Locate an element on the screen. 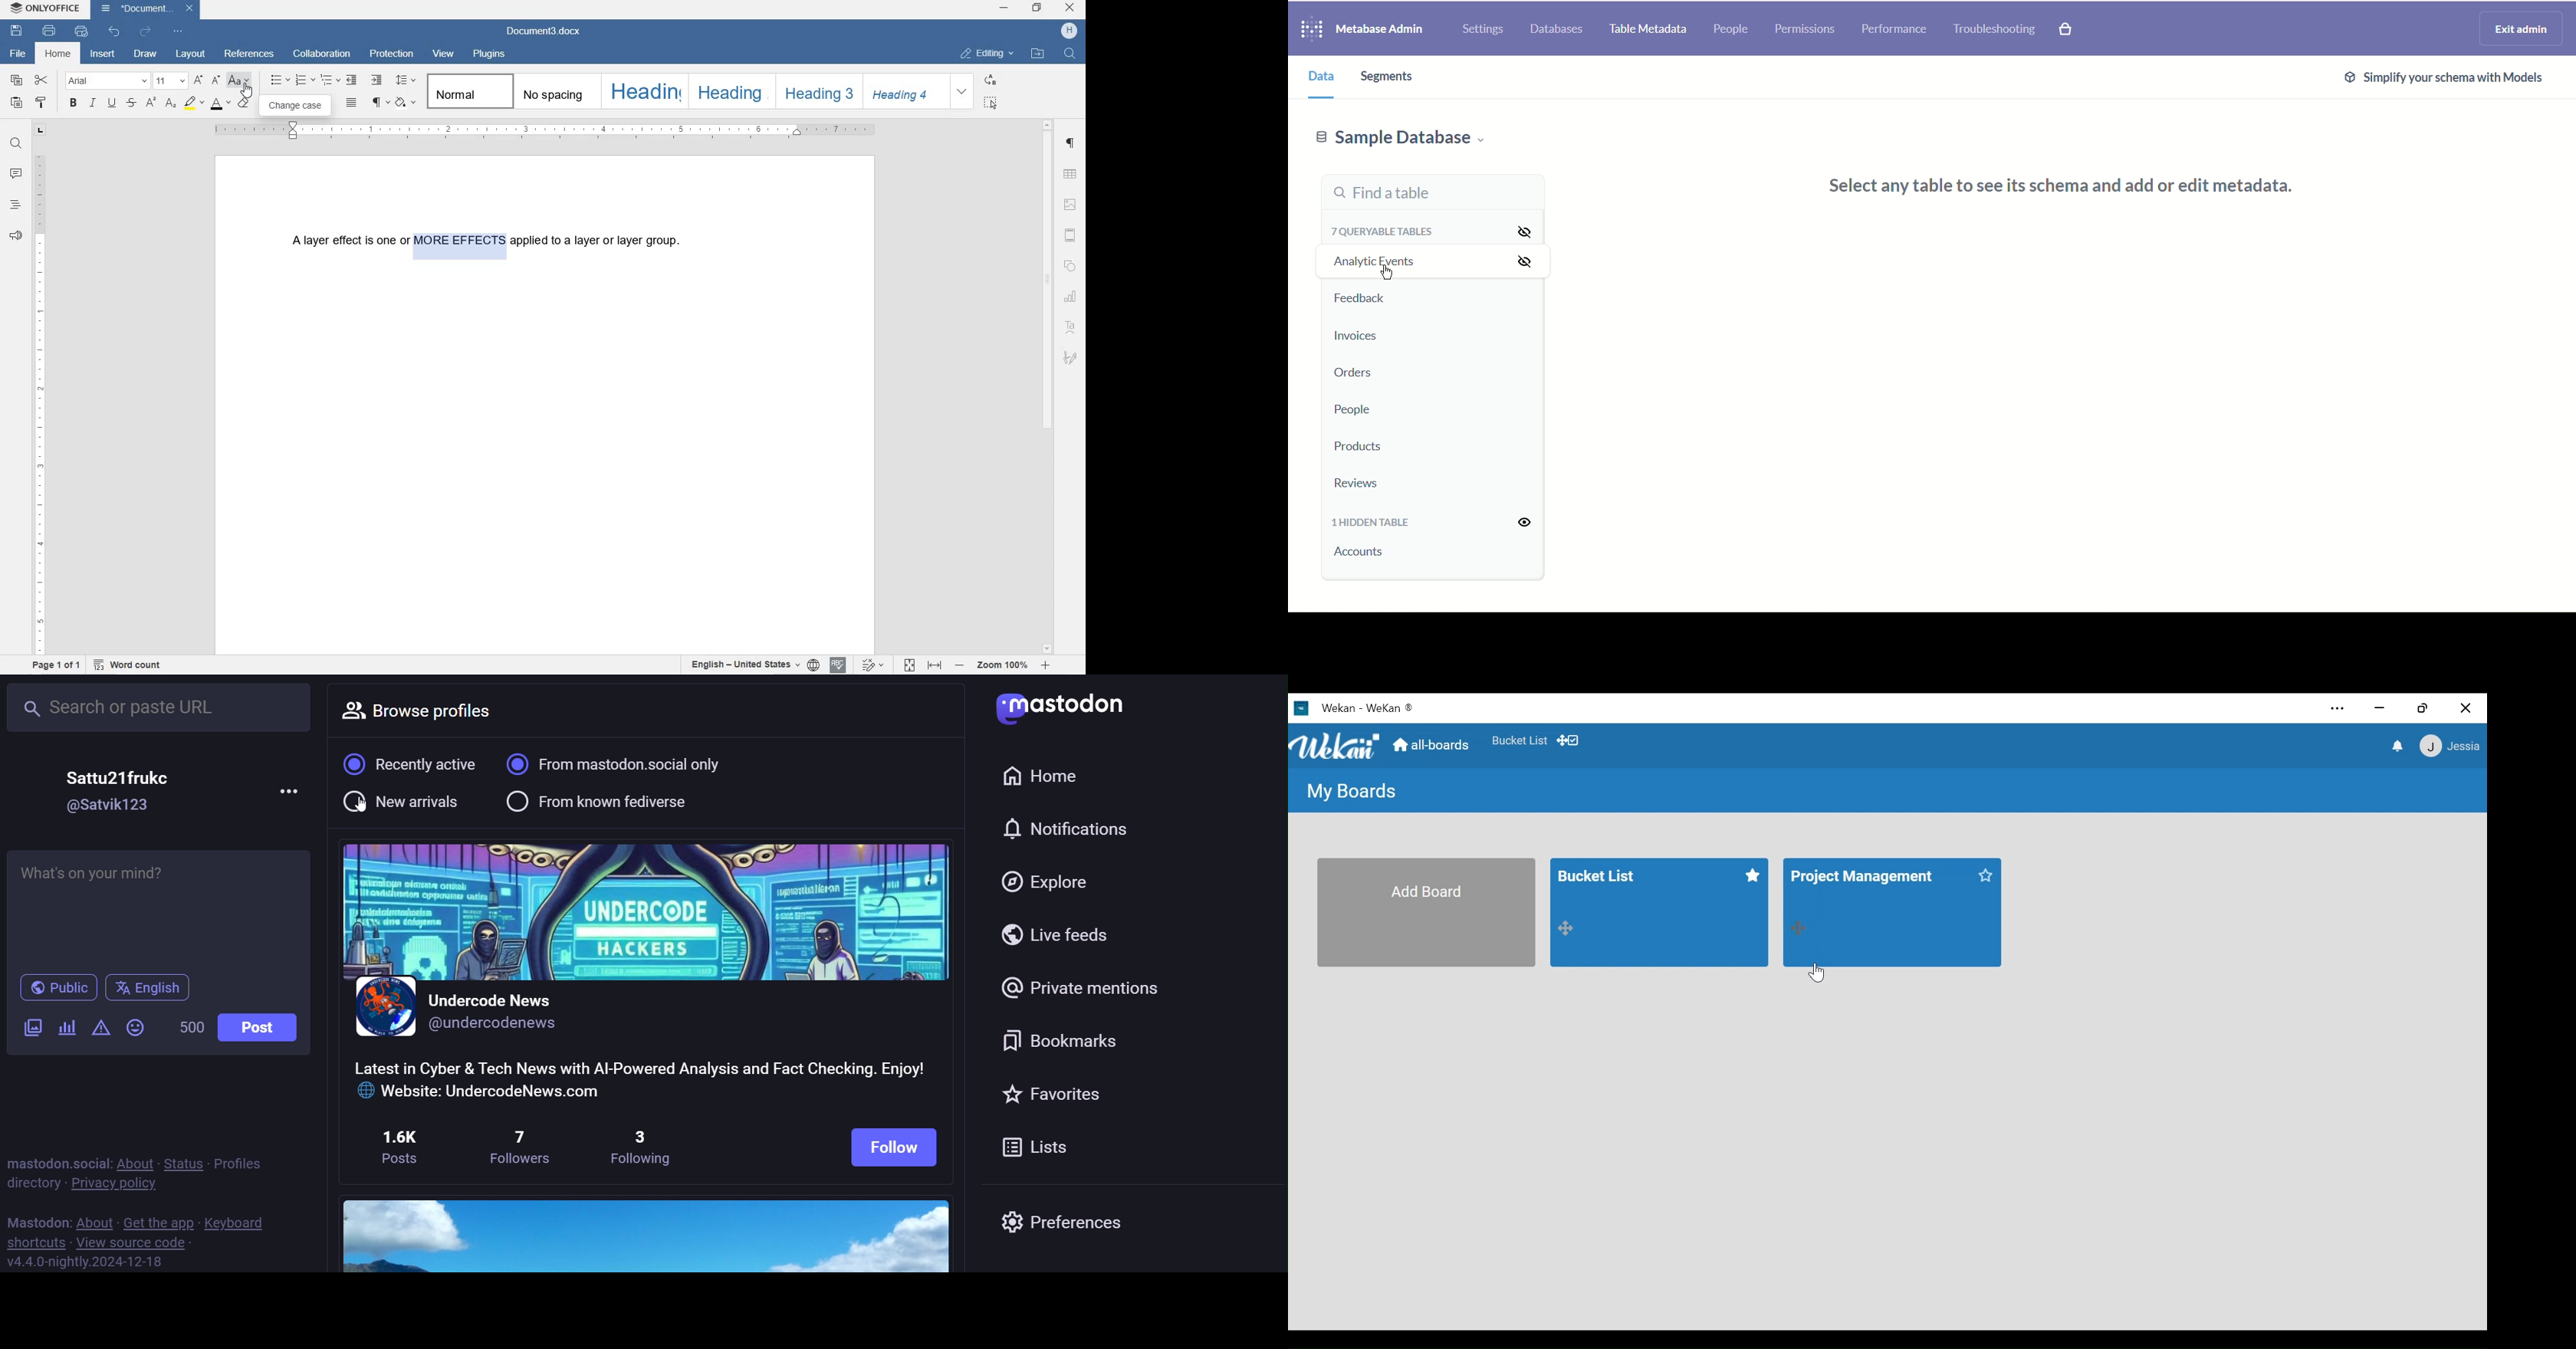 The image size is (2576, 1372). document3.docx is located at coordinates (546, 32).